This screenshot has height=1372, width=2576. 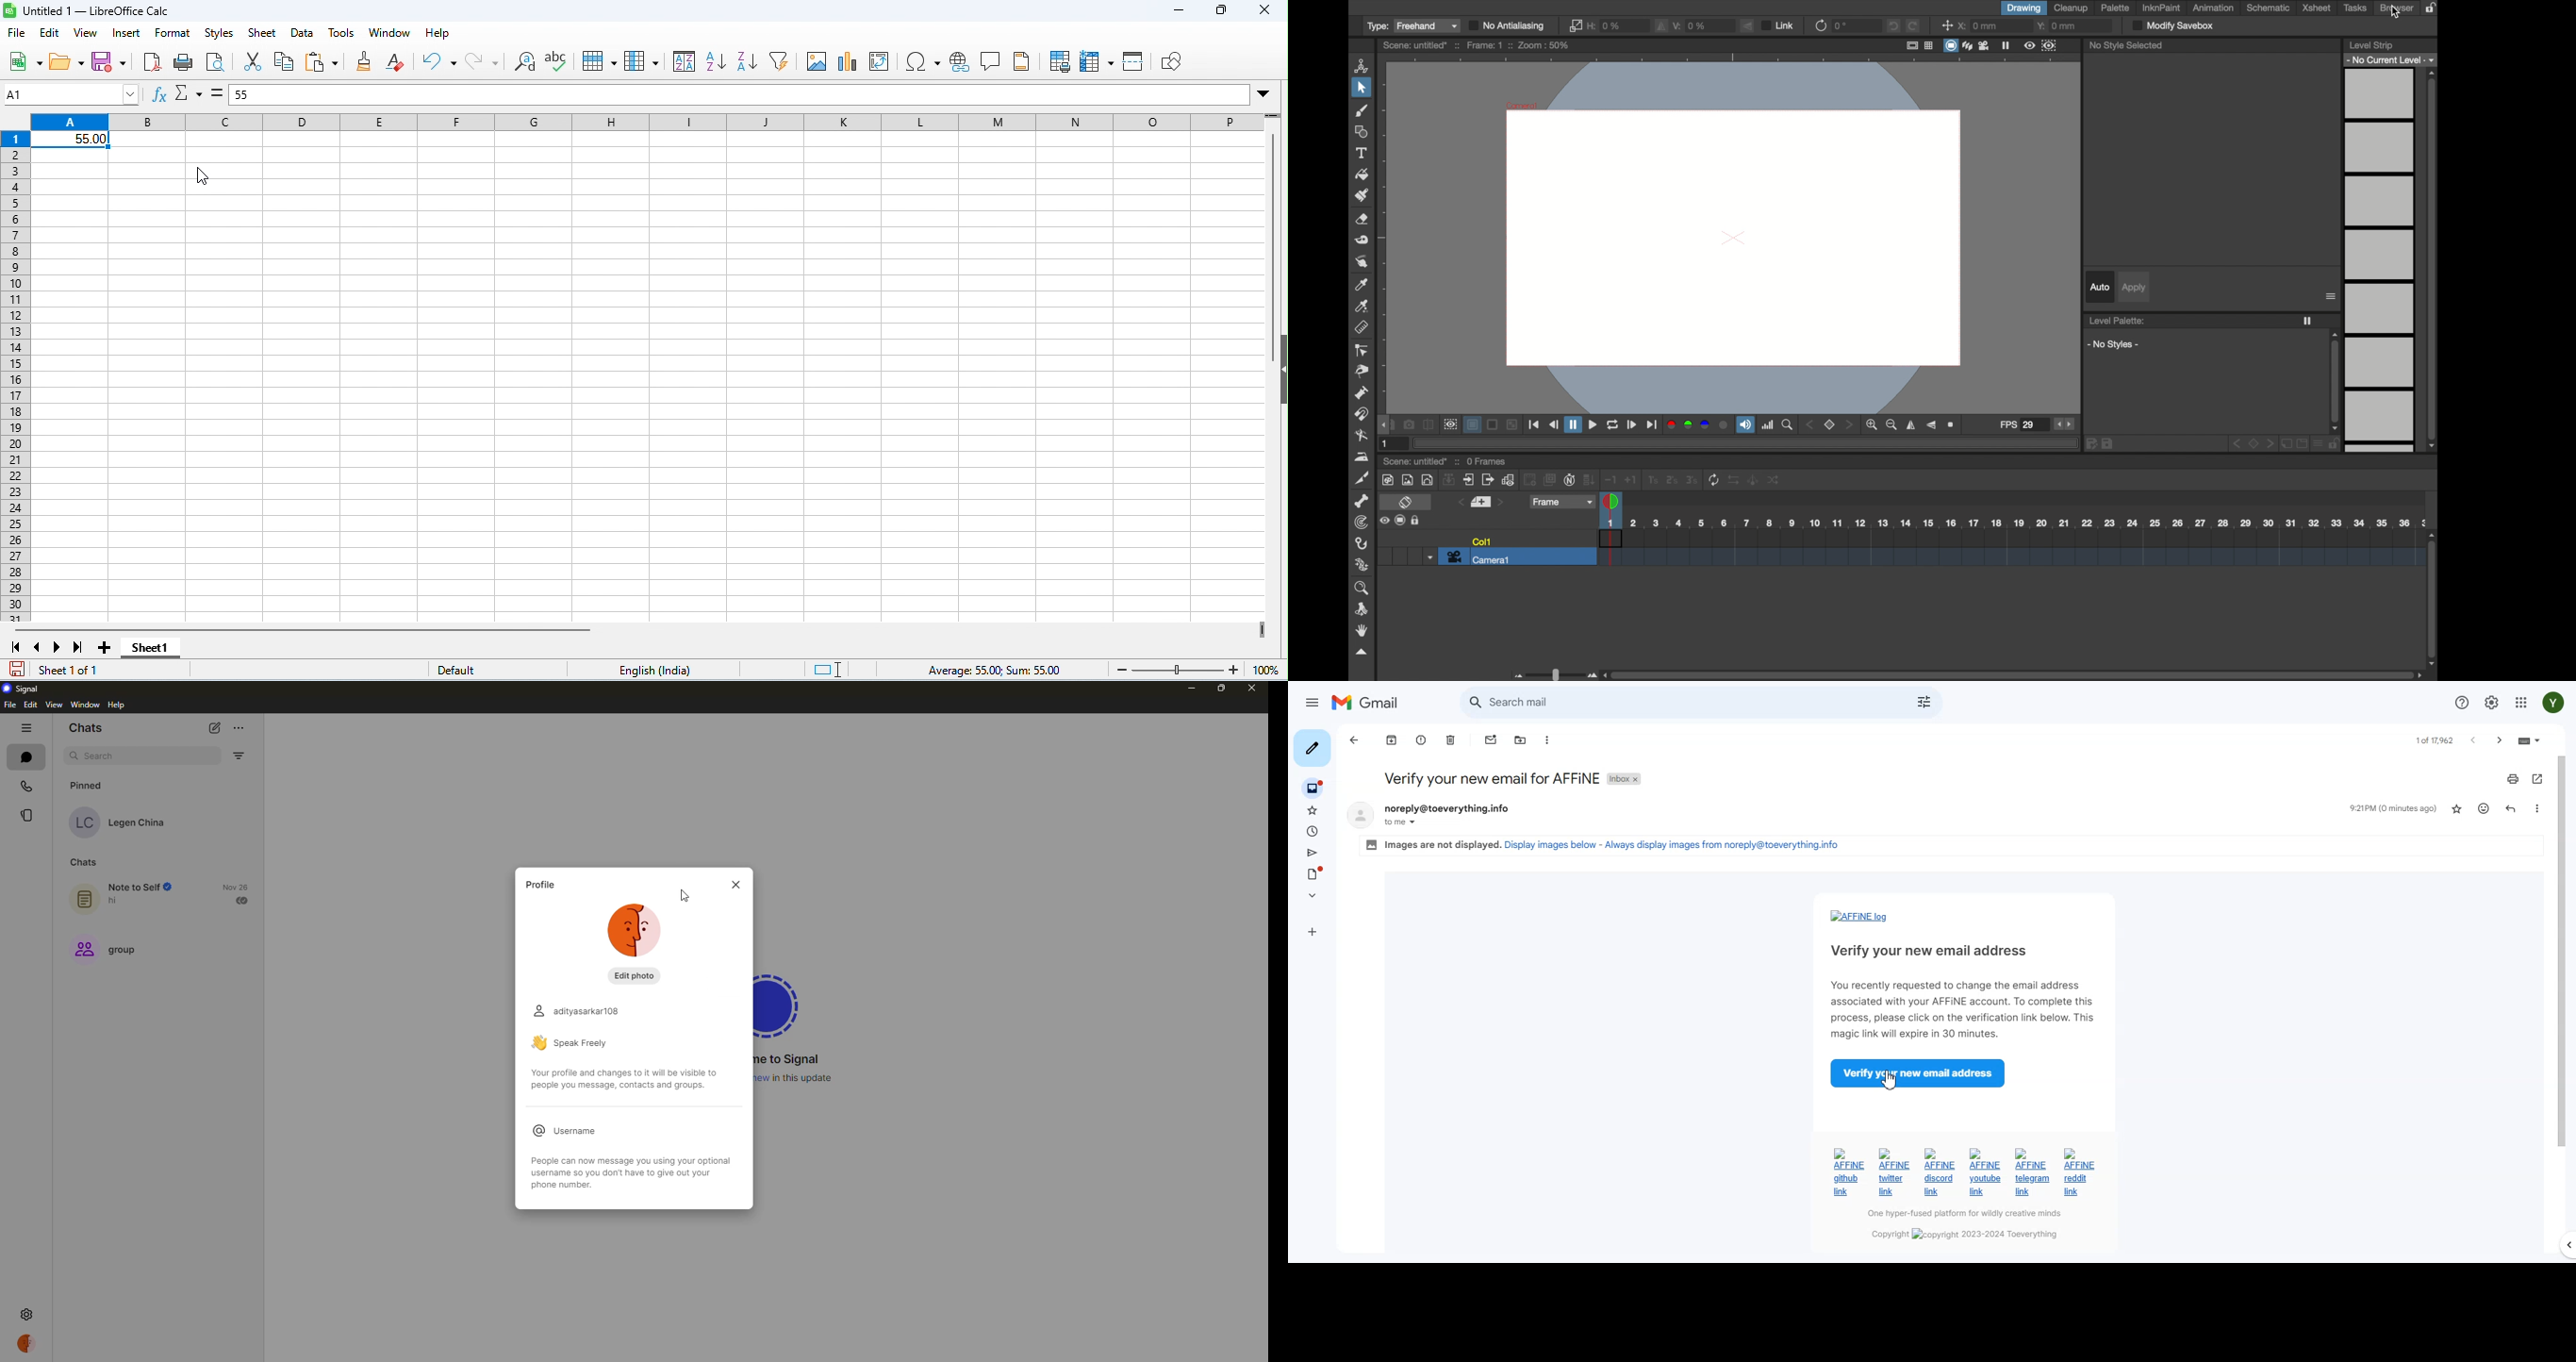 I want to click on chats, so click(x=82, y=863).